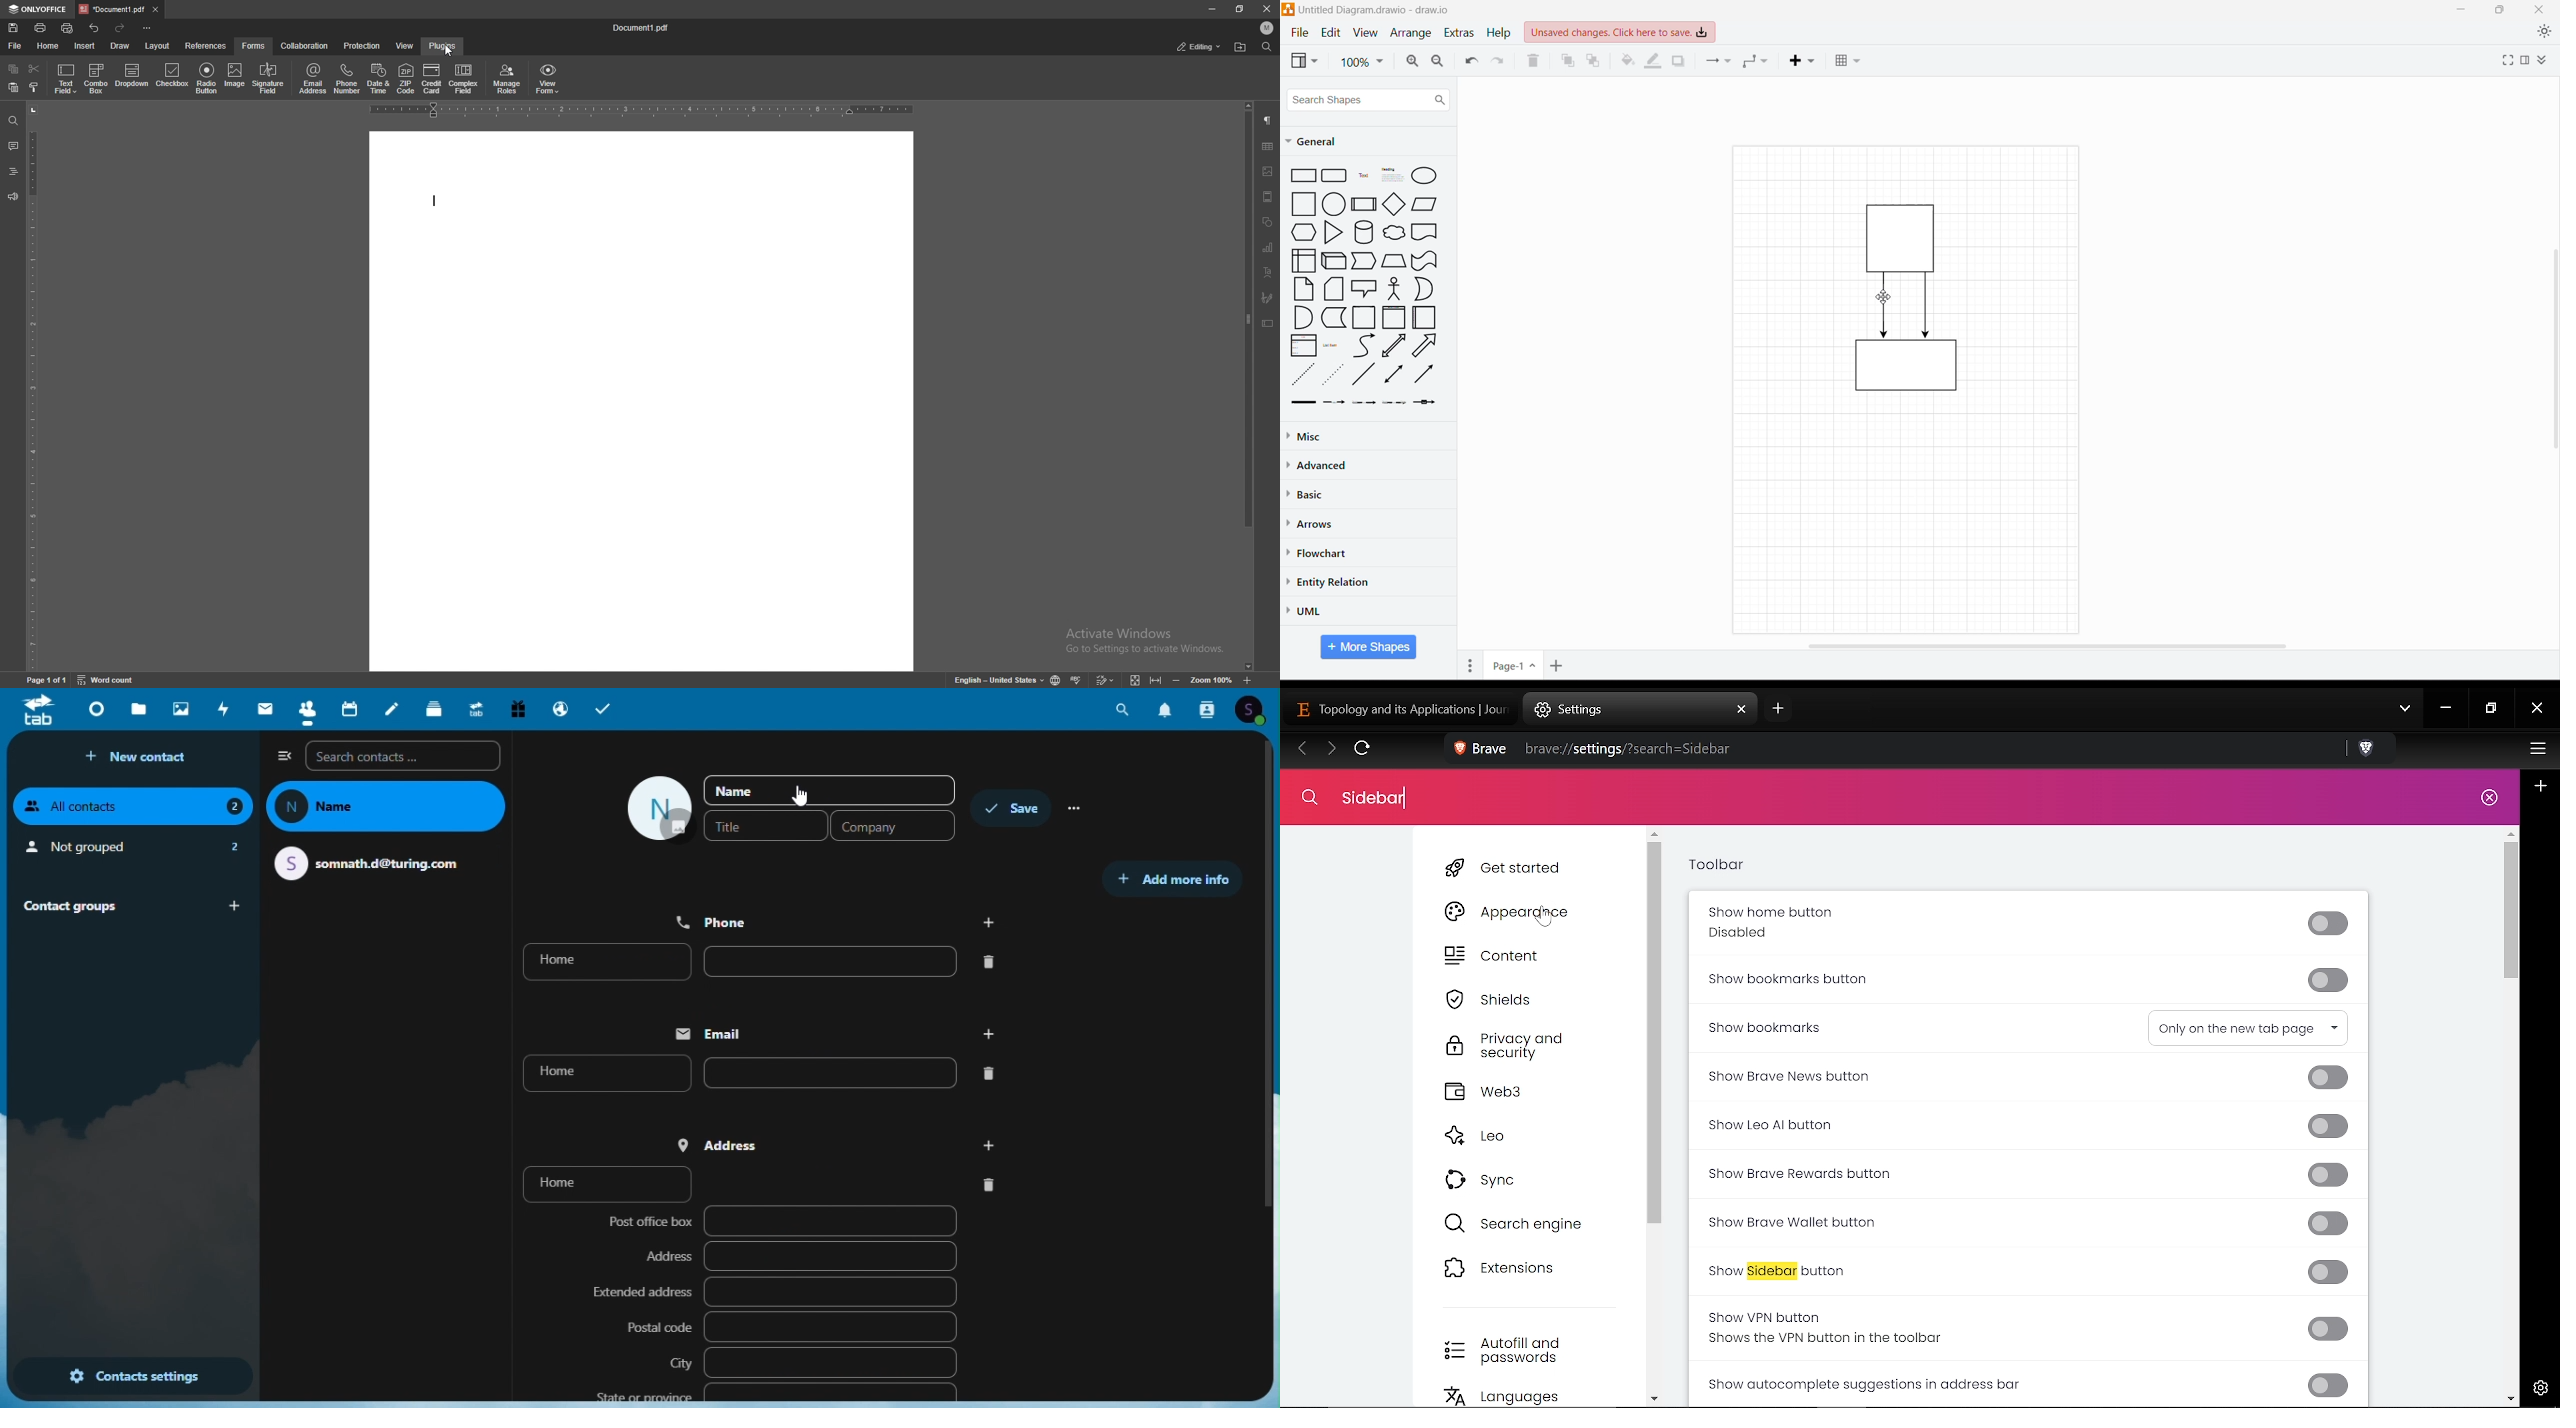  I want to click on add group, so click(237, 906).